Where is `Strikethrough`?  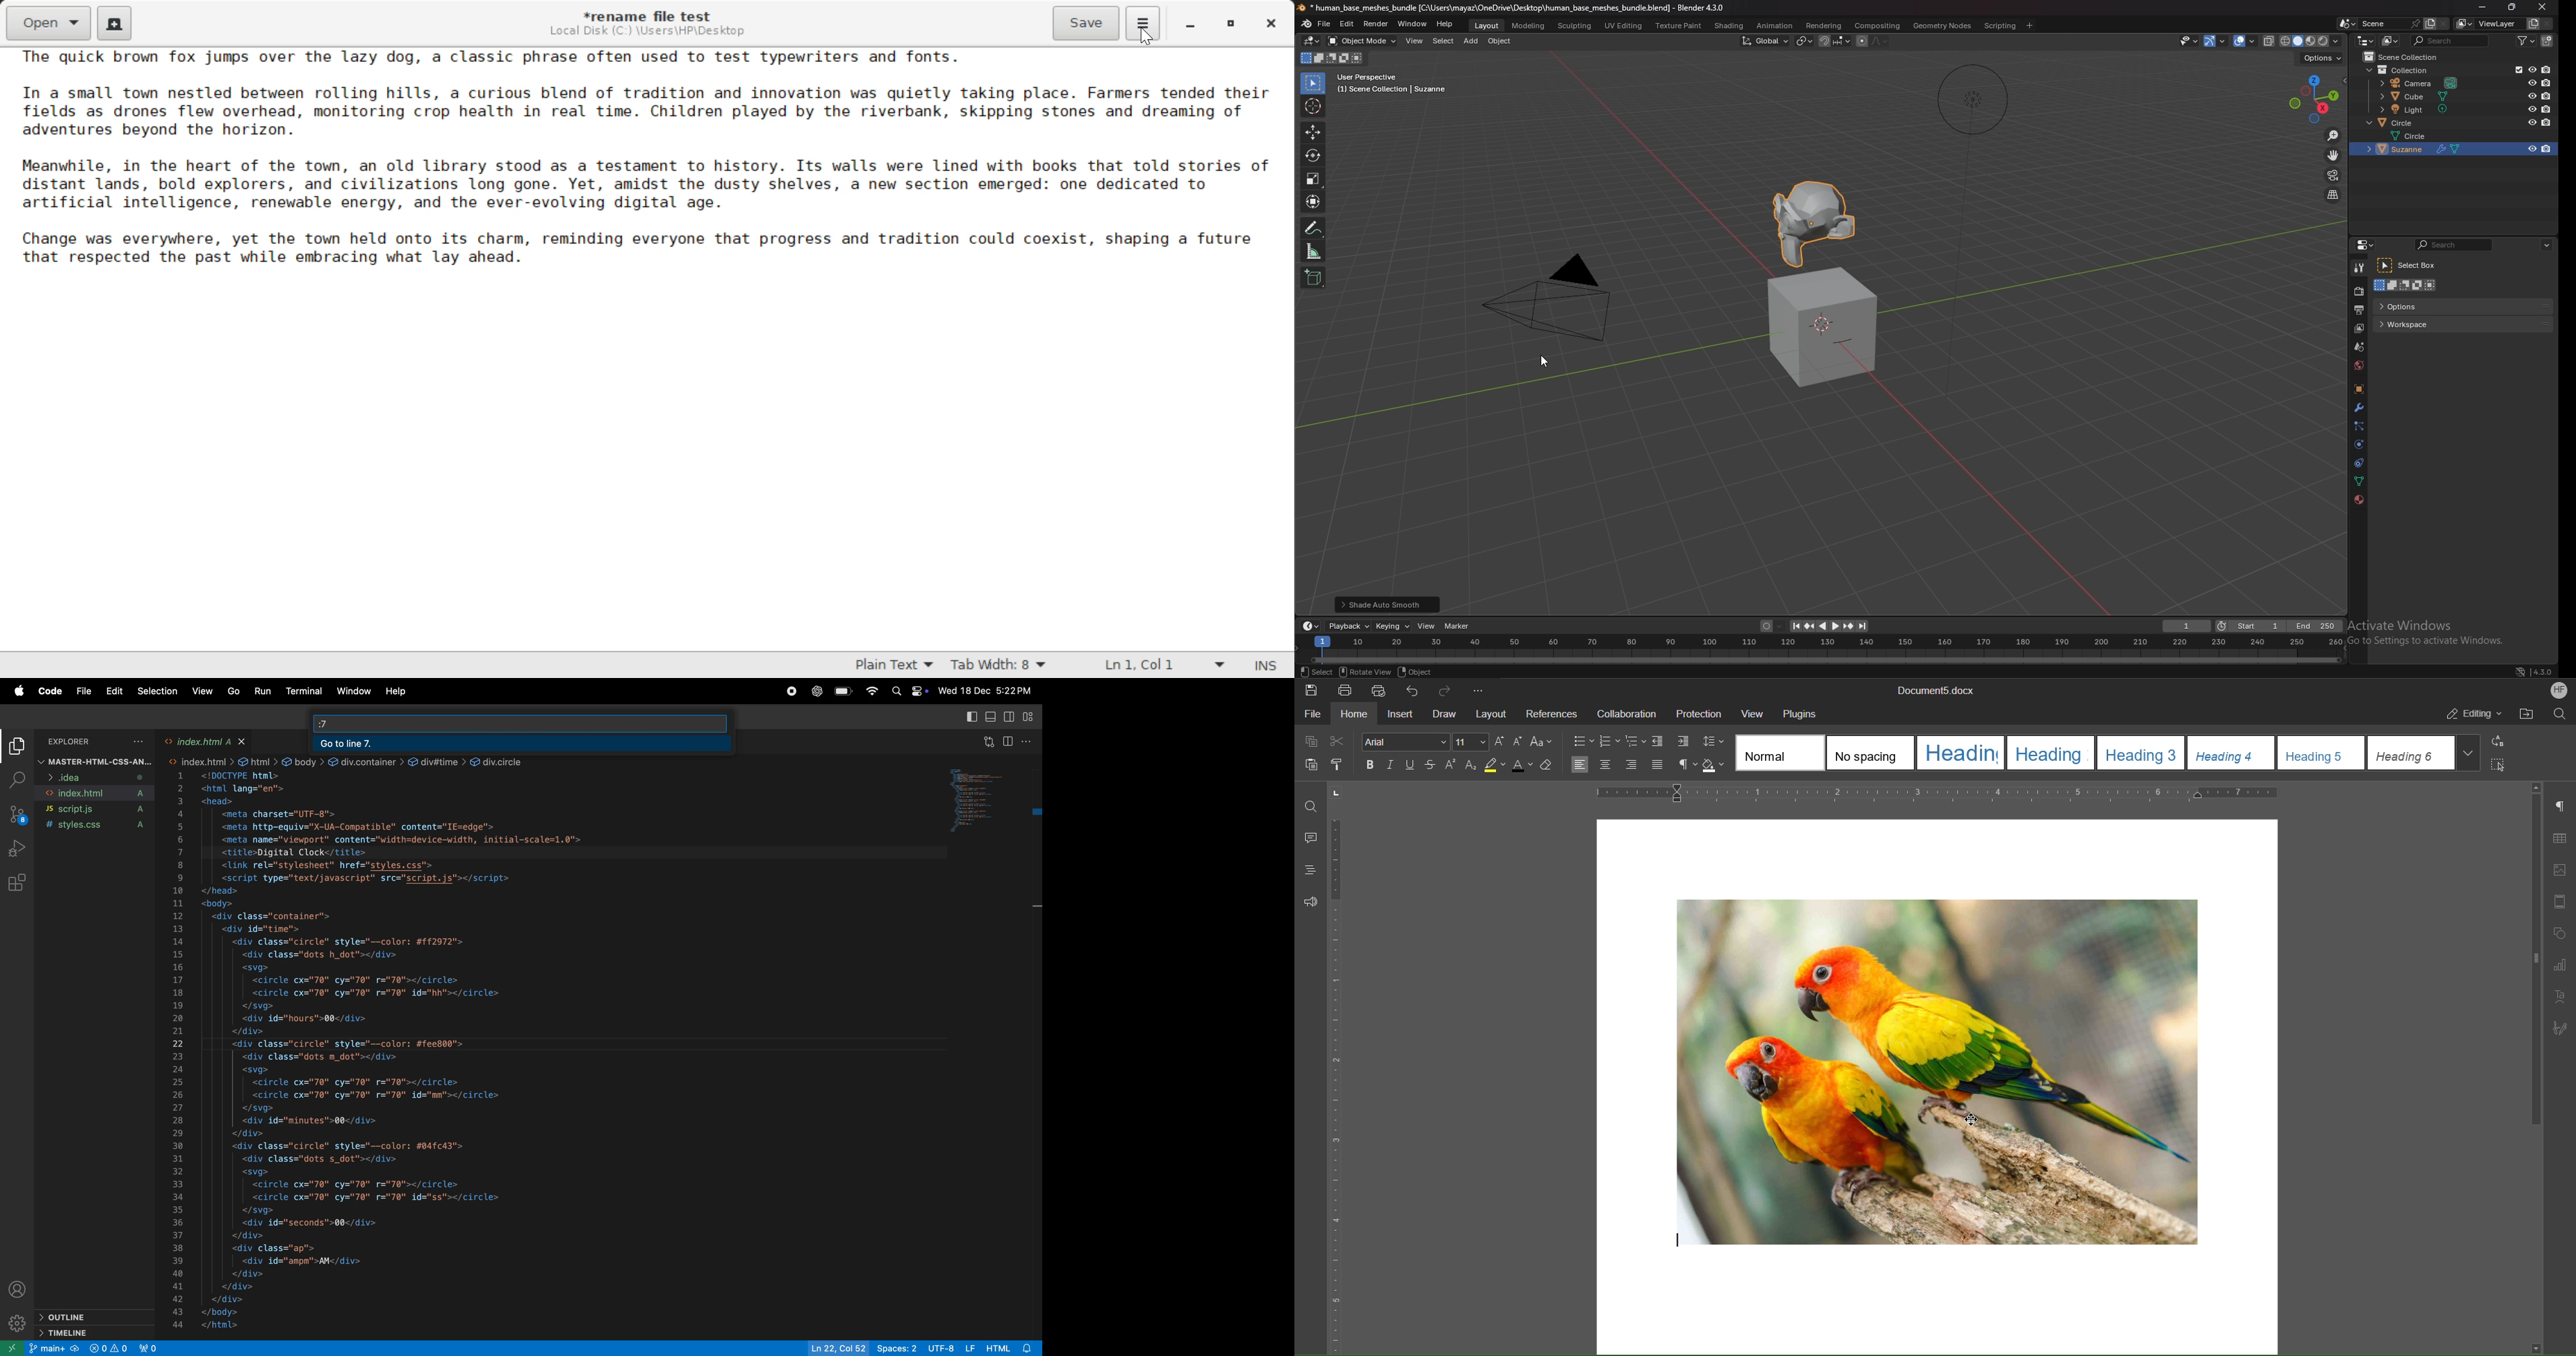
Strikethrough is located at coordinates (1431, 767).